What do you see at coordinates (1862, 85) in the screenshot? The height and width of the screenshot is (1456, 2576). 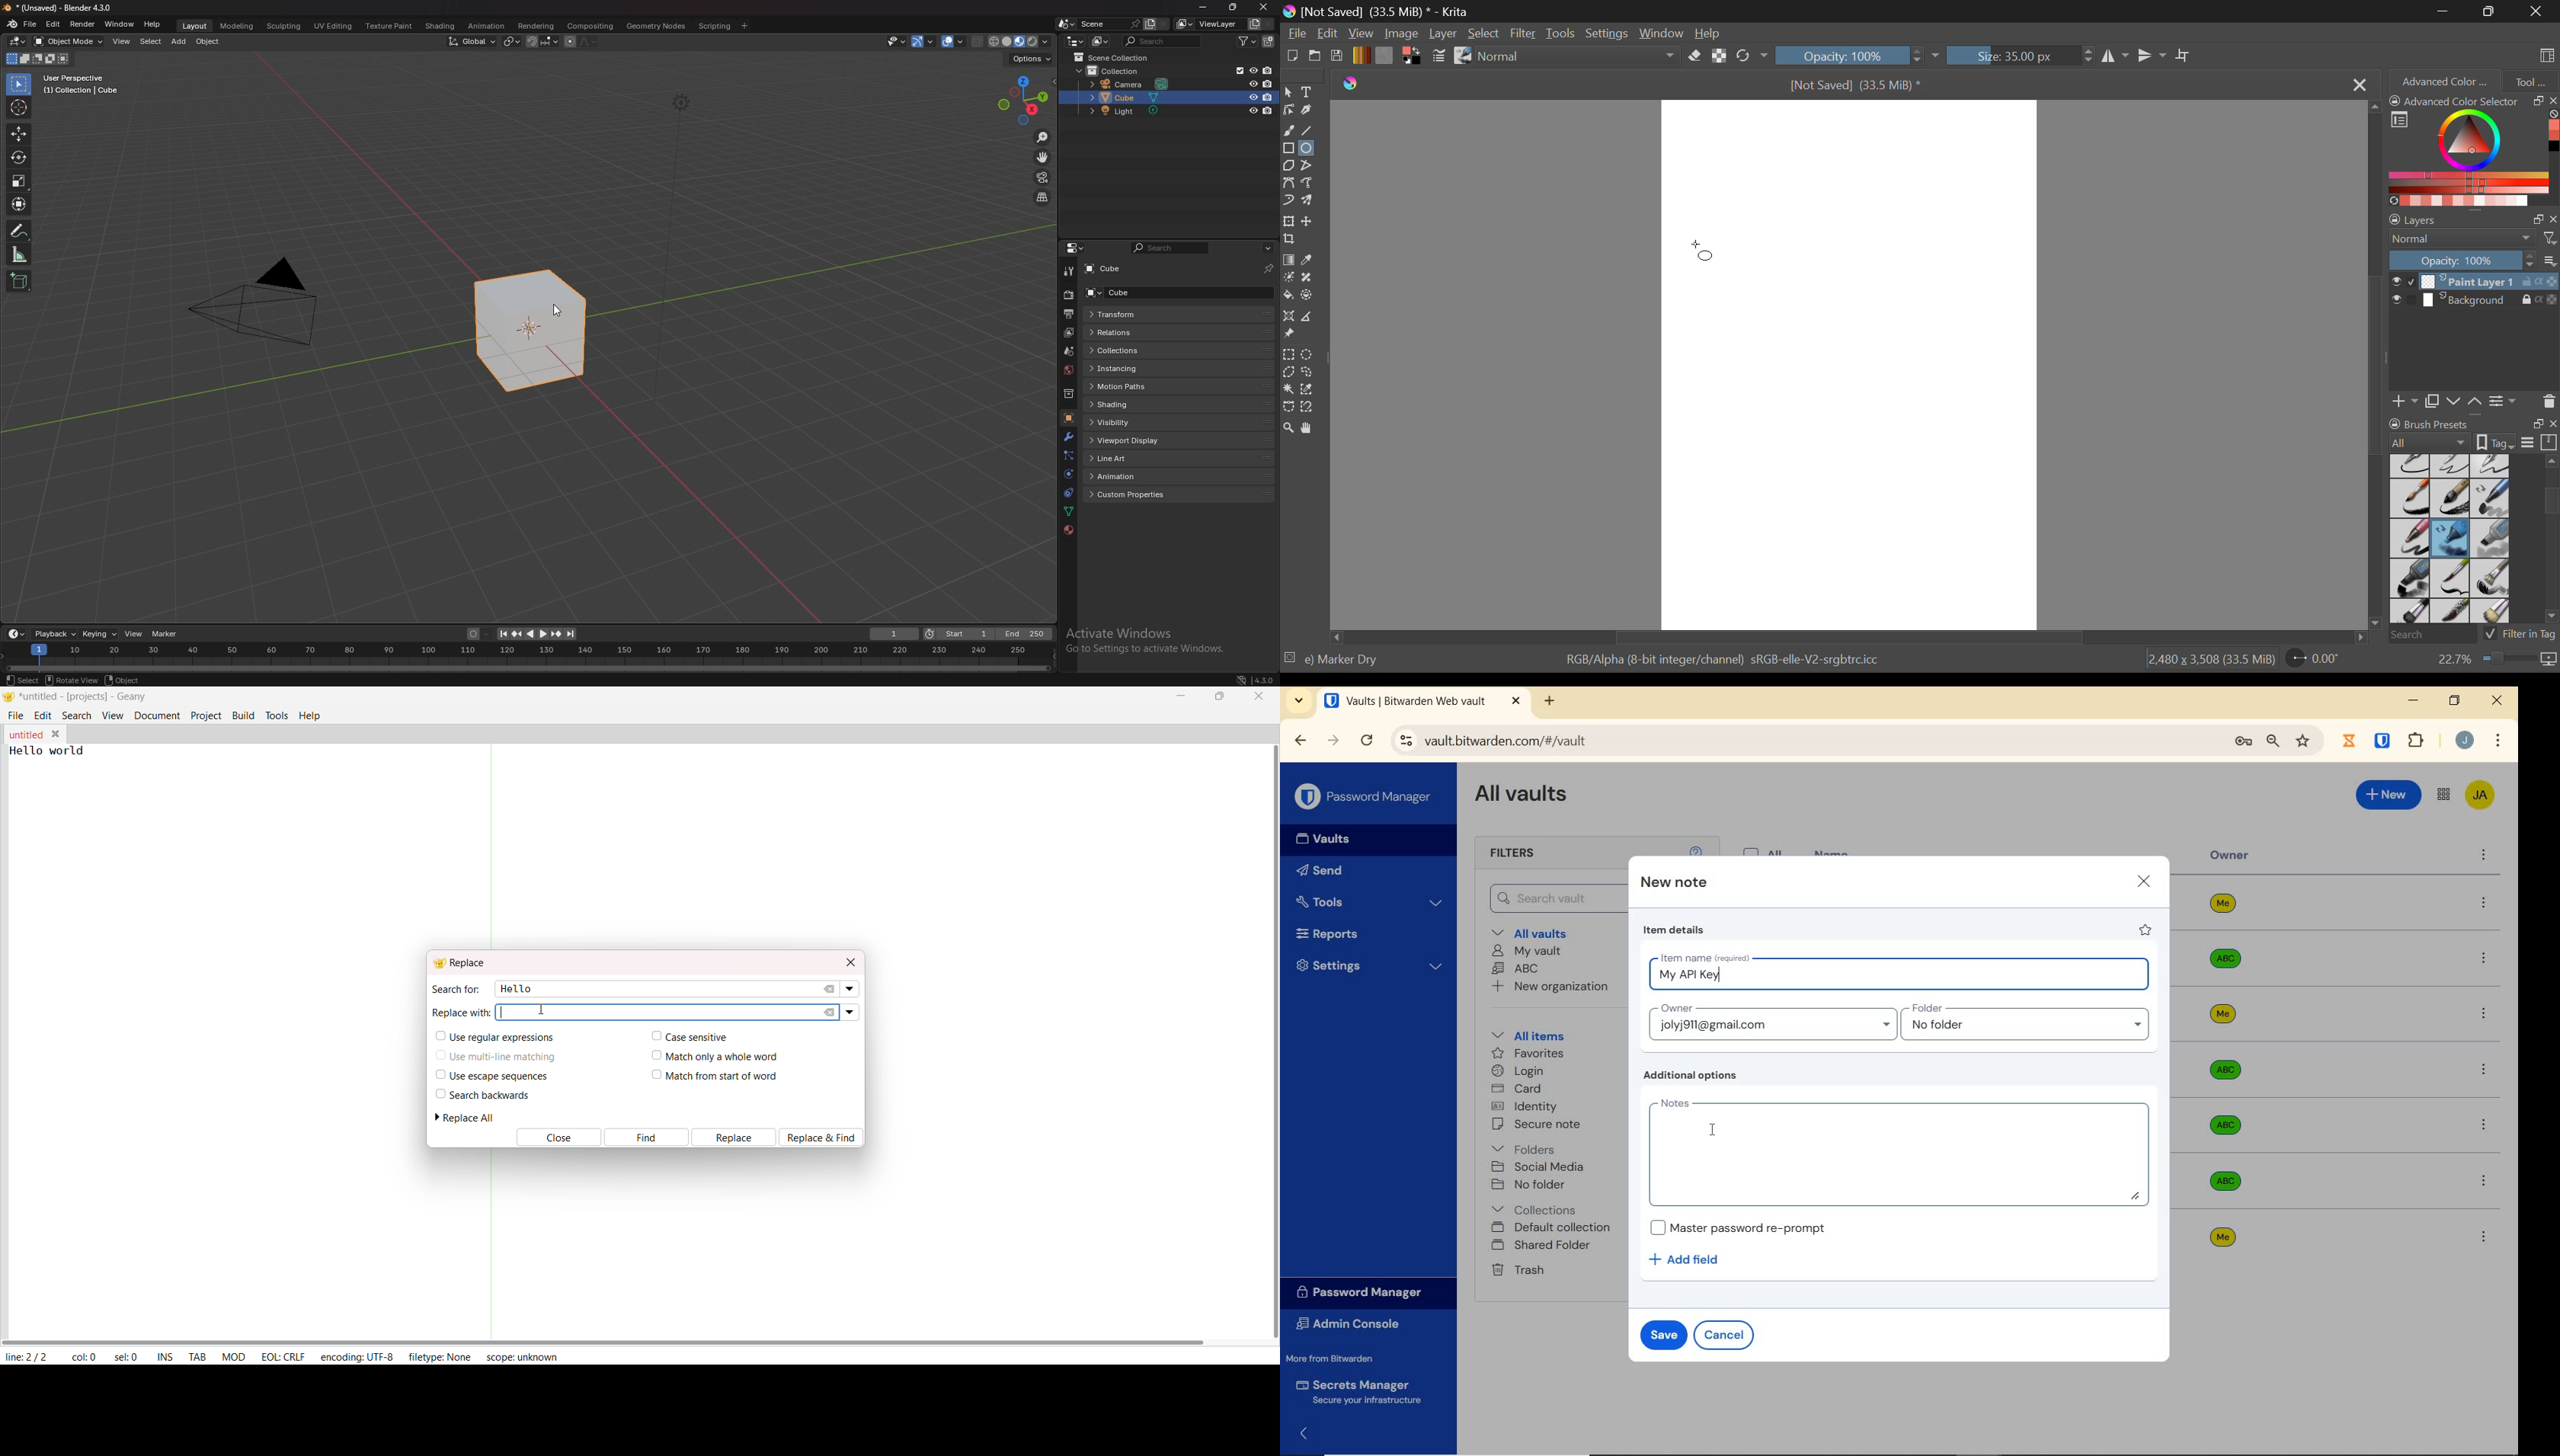 I see `[Not Saved] (33.5 MiB) *` at bounding box center [1862, 85].